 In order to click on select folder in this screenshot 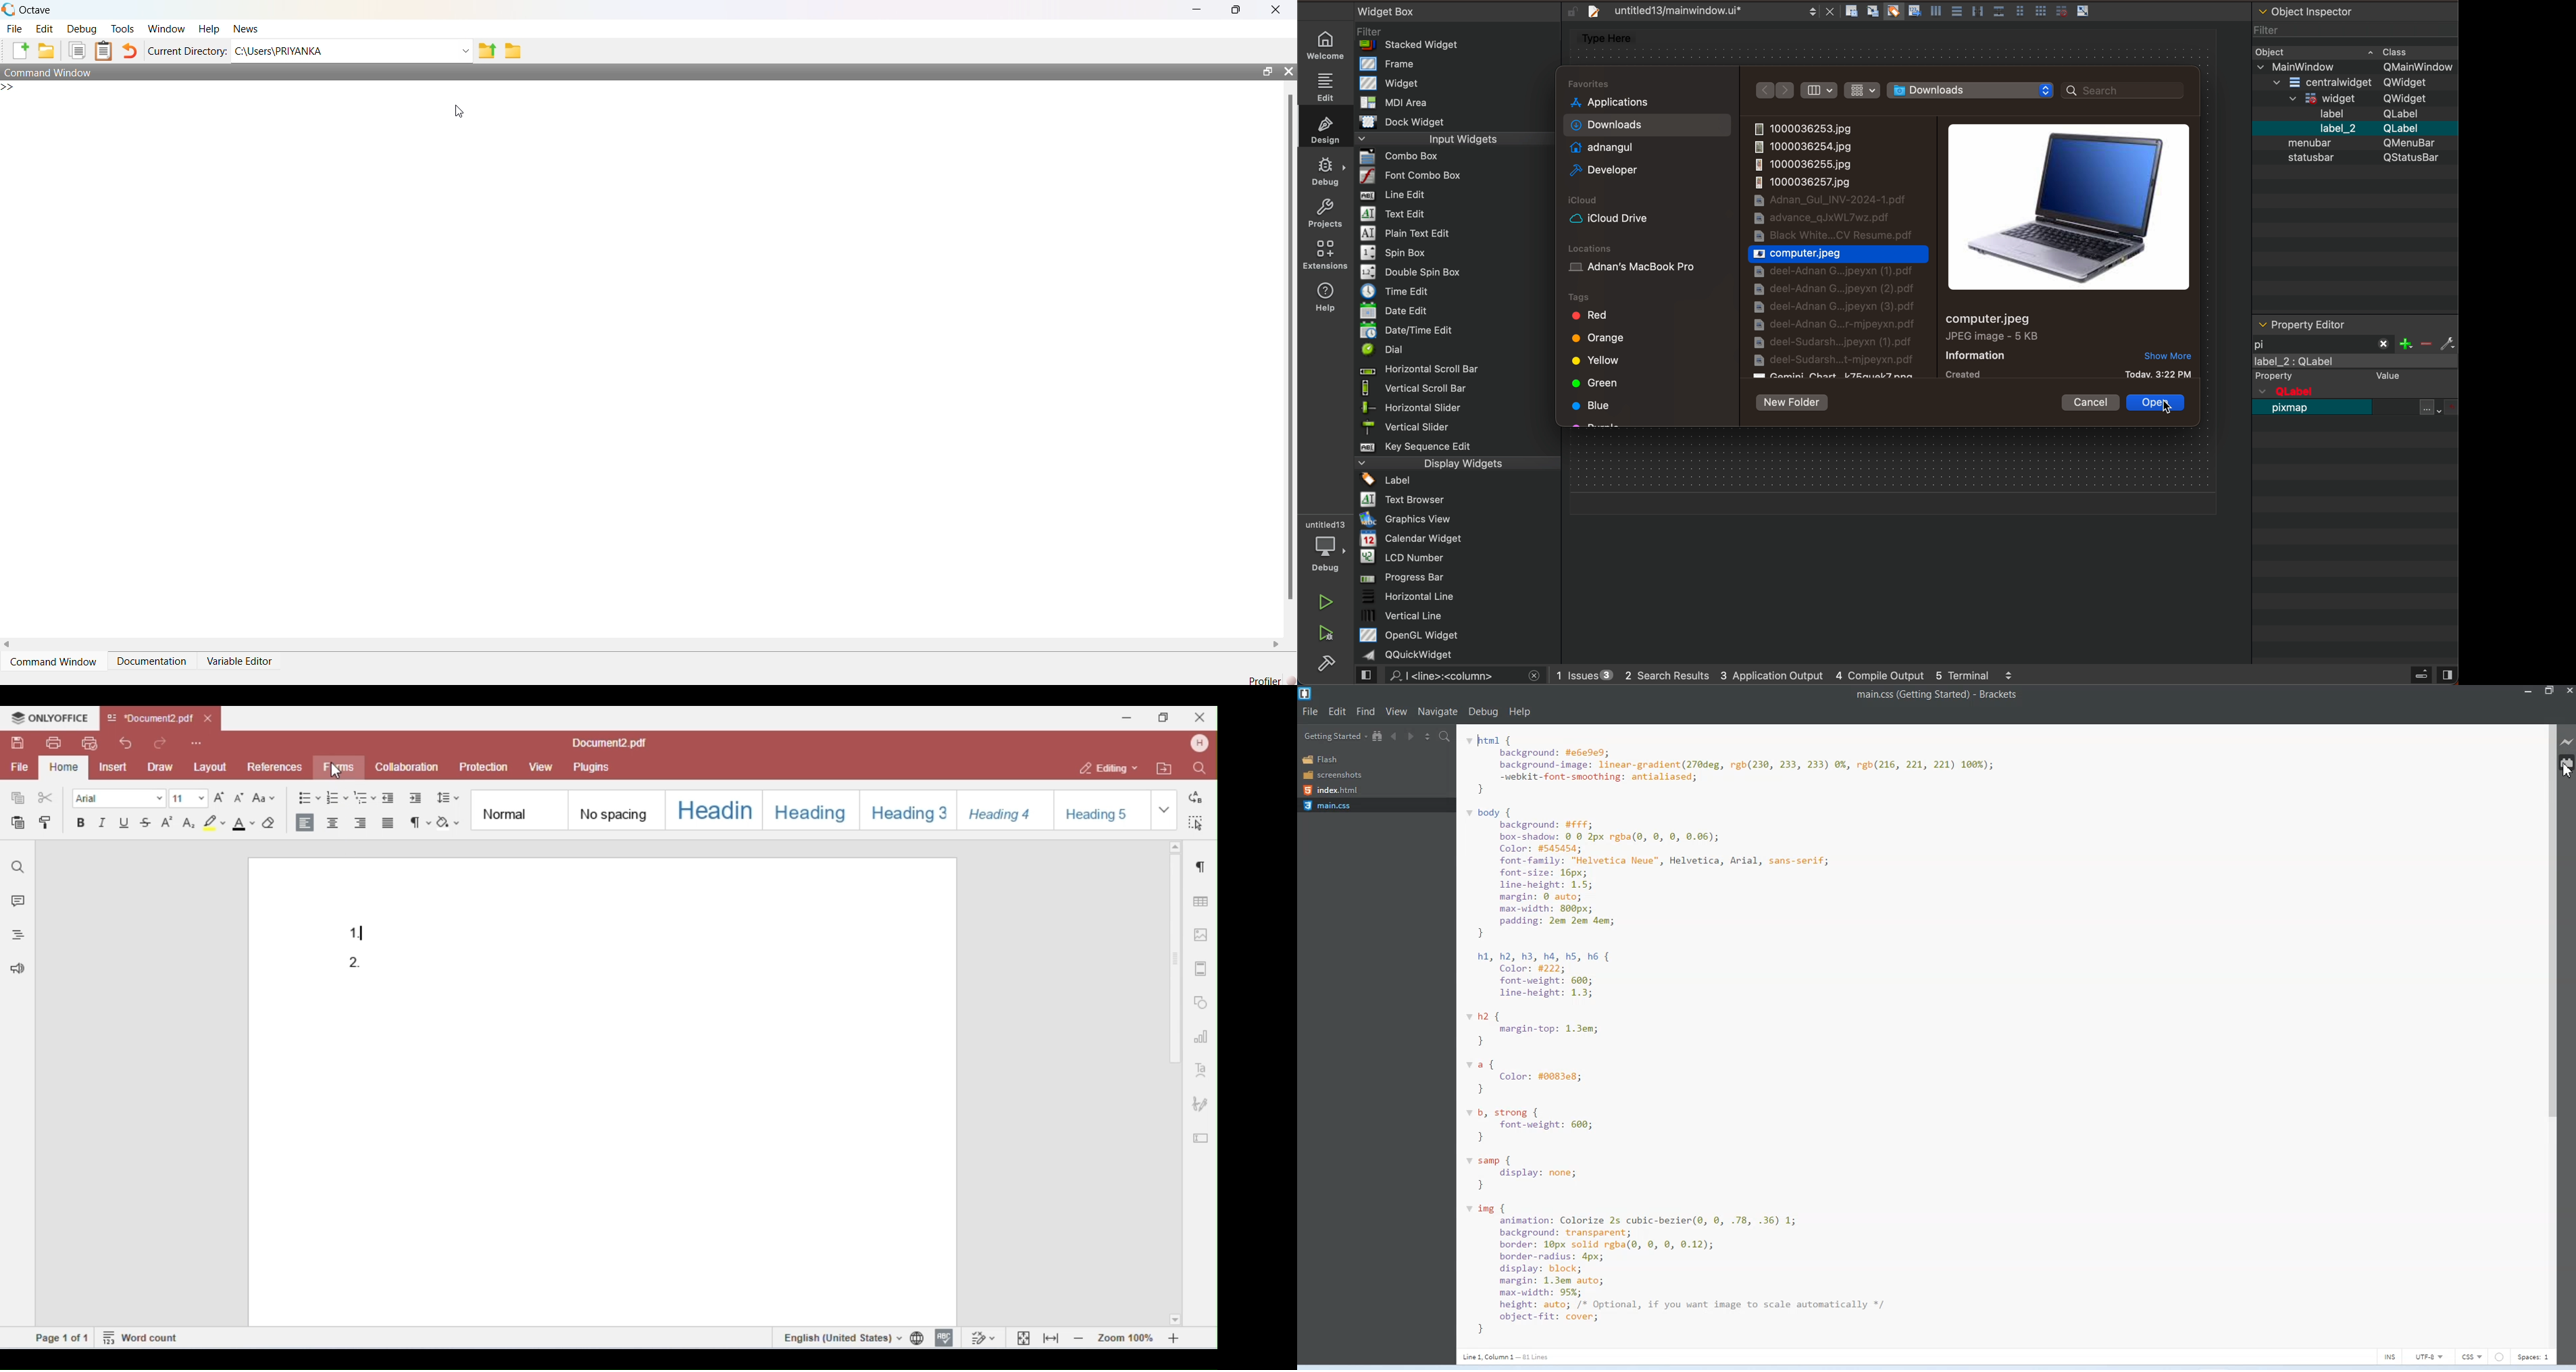, I will do `click(1976, 90)`.